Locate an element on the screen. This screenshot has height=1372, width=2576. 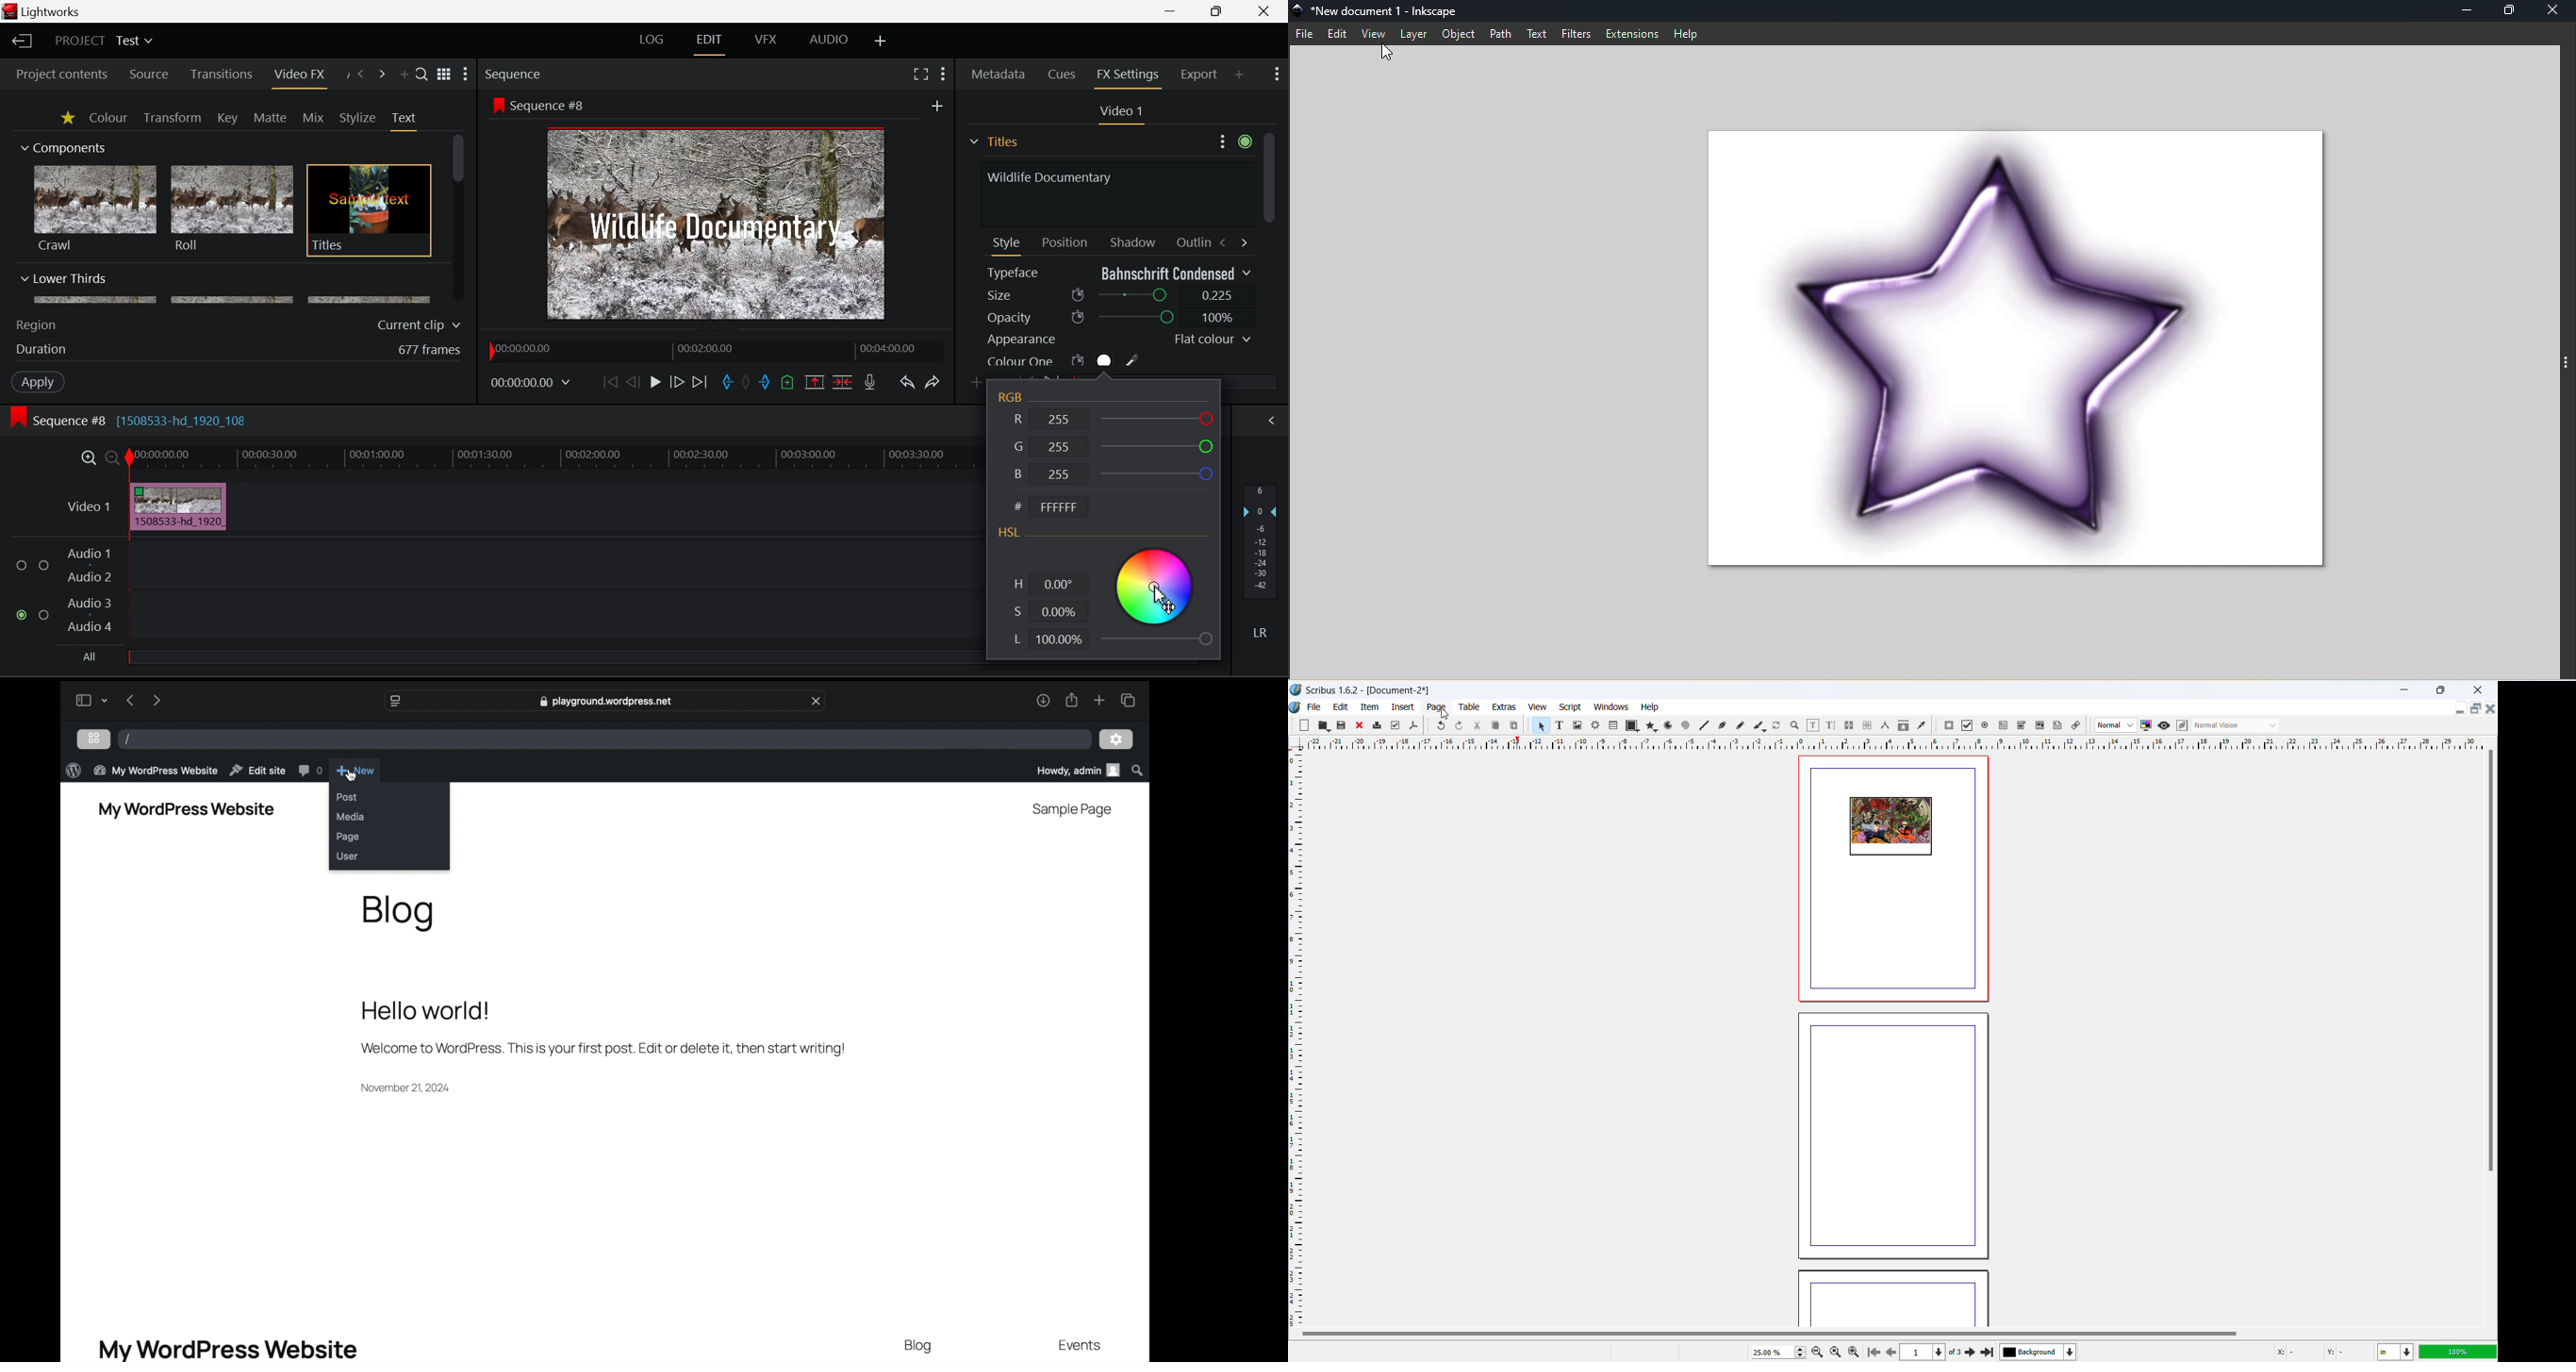
zoom level is located at coordinates (1778, 1352).